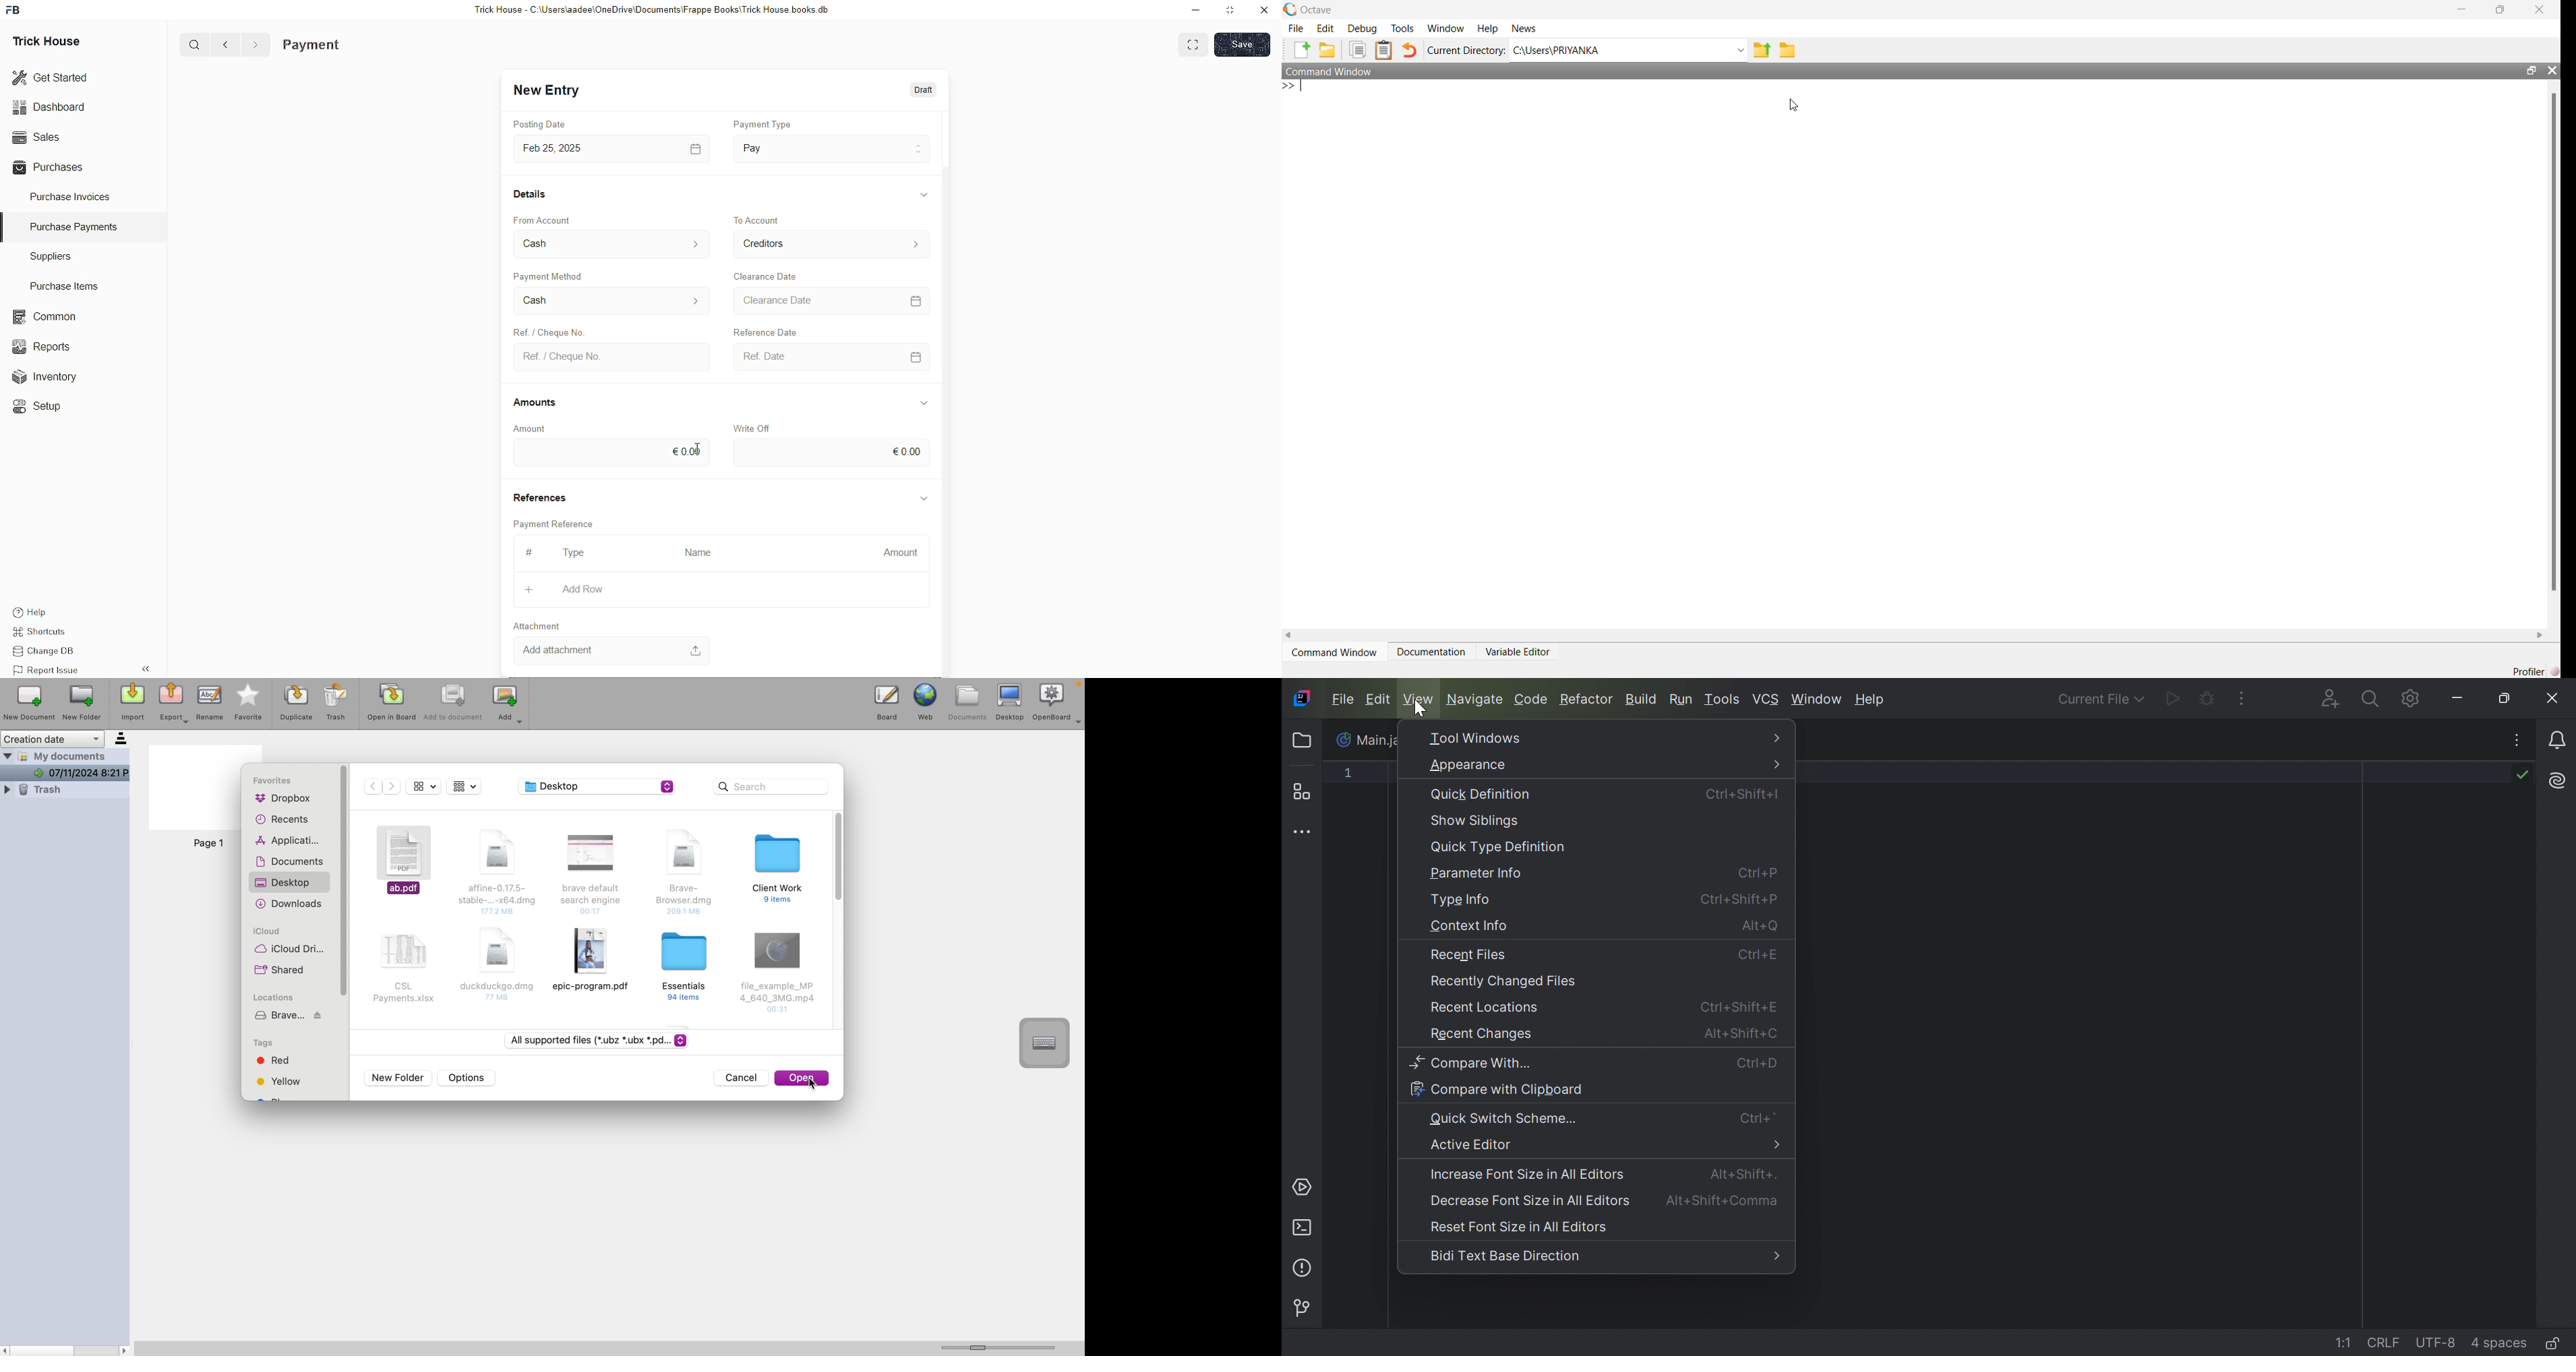  What do you see at coordinates (190, 43) in the screenshot?
I see `Q` at bounding box center [190, 43].